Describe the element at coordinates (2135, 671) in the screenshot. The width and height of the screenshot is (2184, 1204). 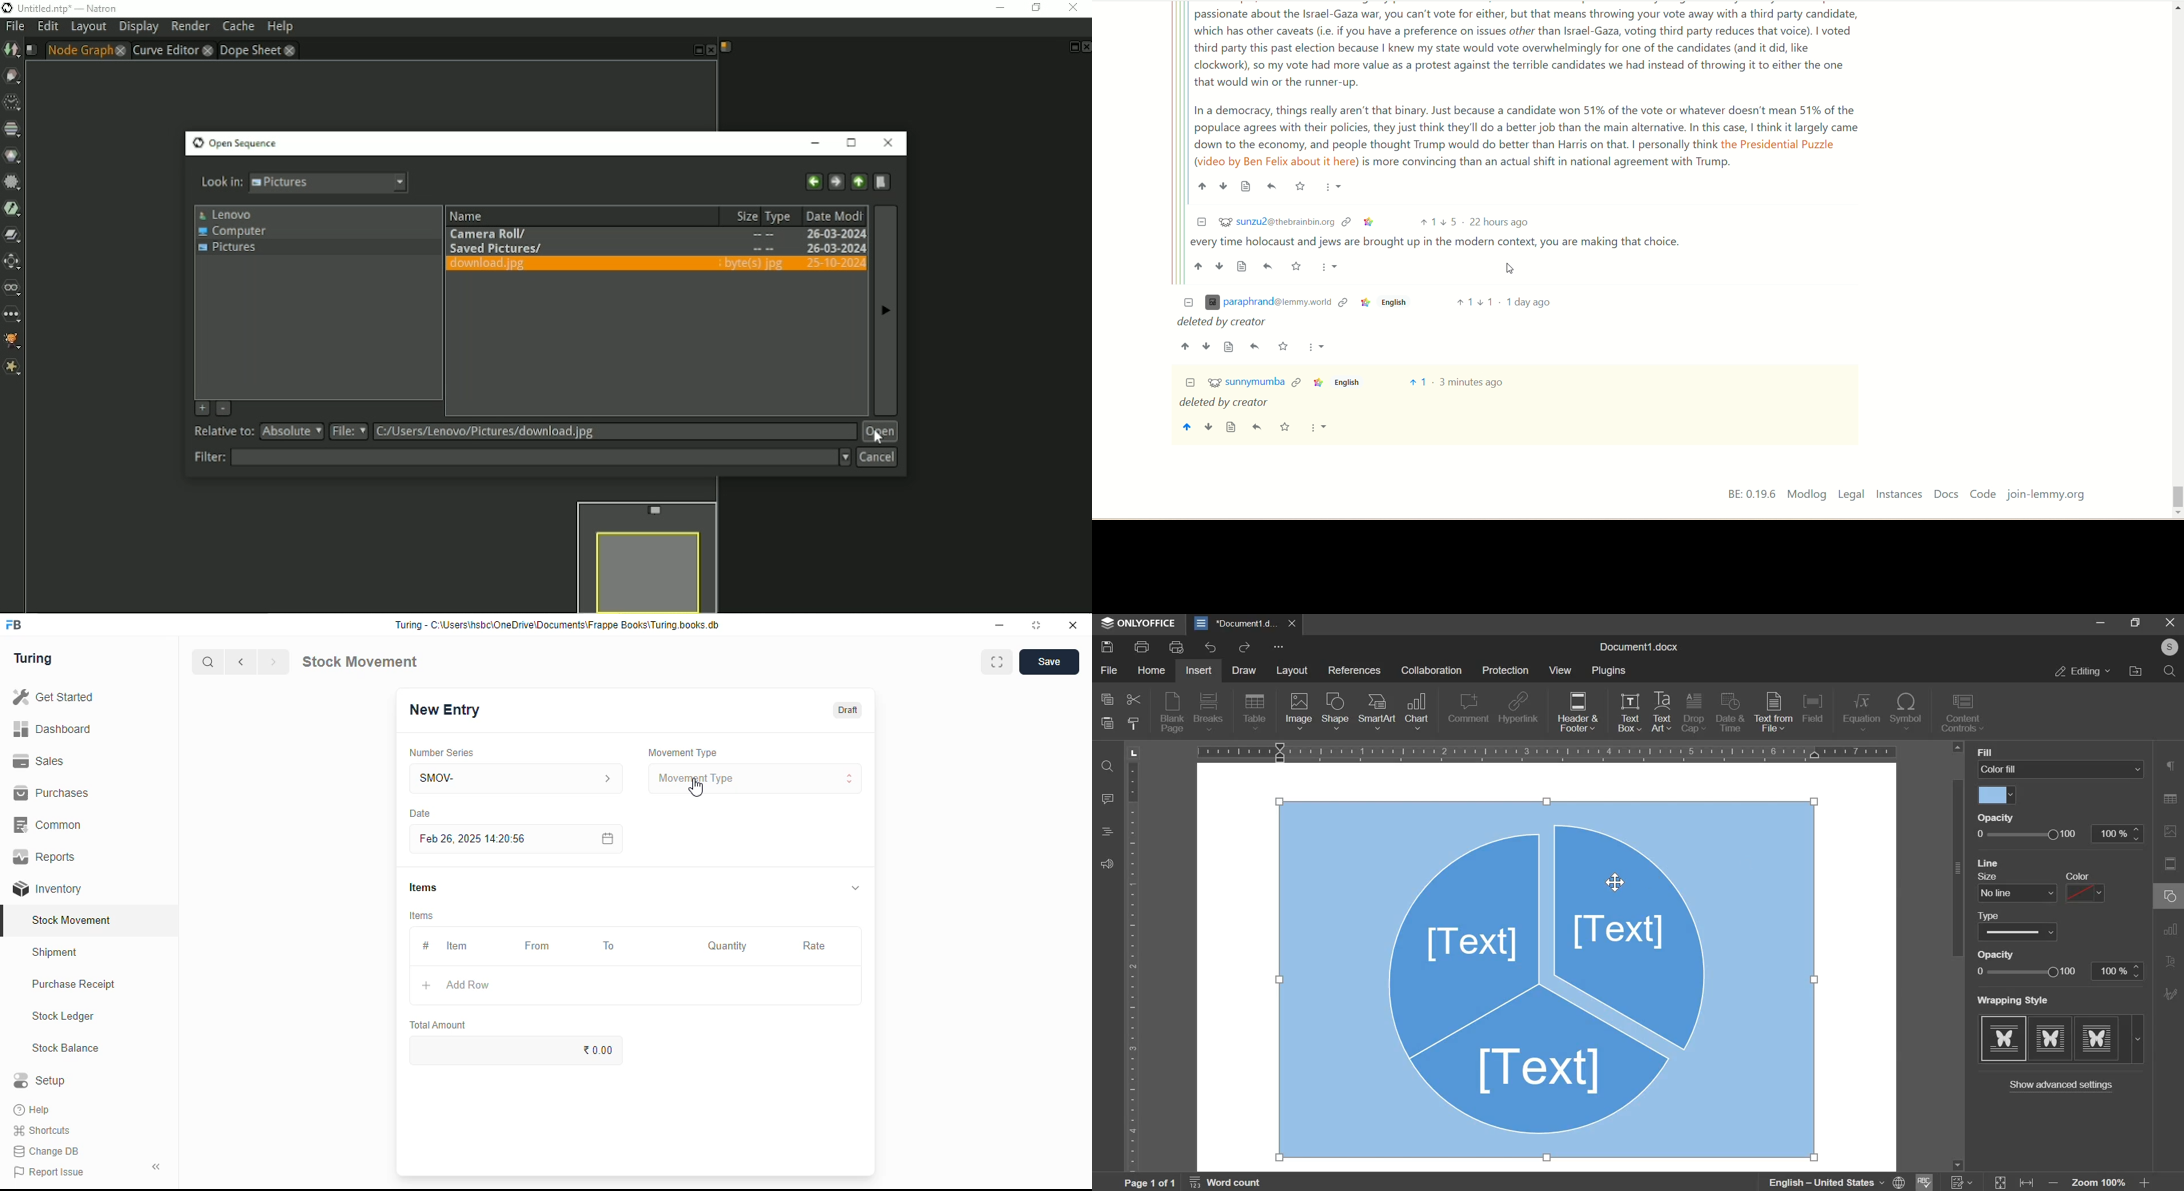
I see `file location` at that location.